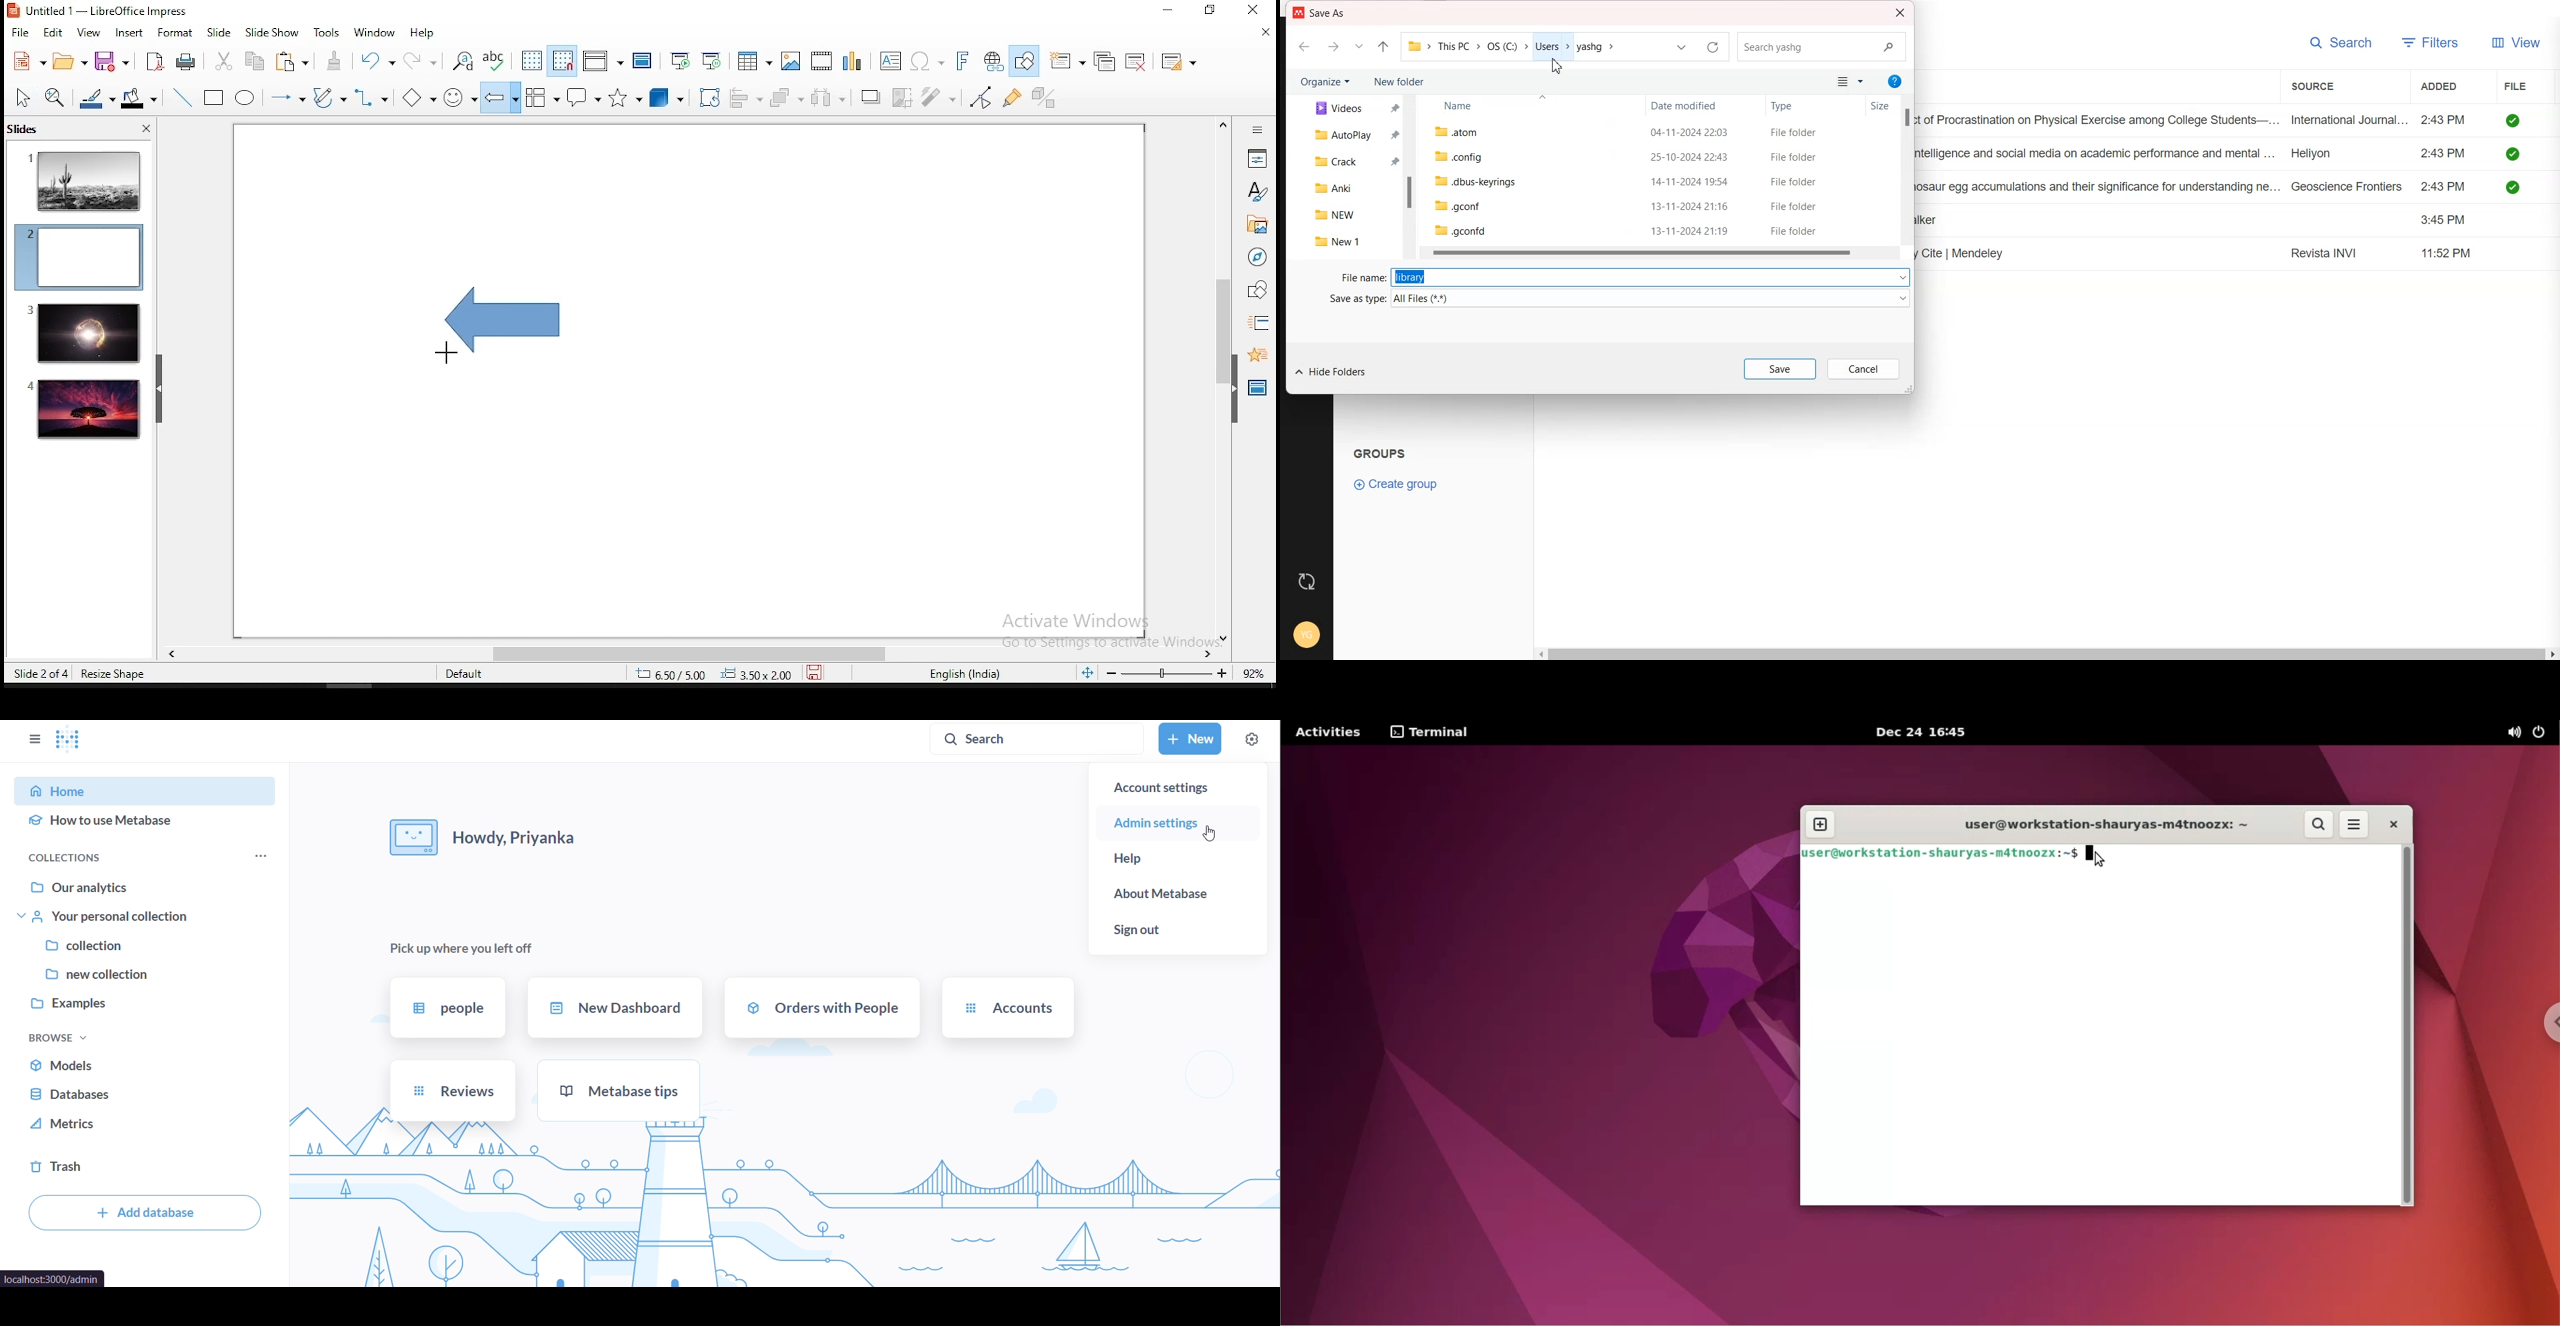 This screenshot has width=2576, height=1344. What do you see at coordinates (335, 61) in the screenshot?
I see `clone formatting` at bounding box center [335, 61].